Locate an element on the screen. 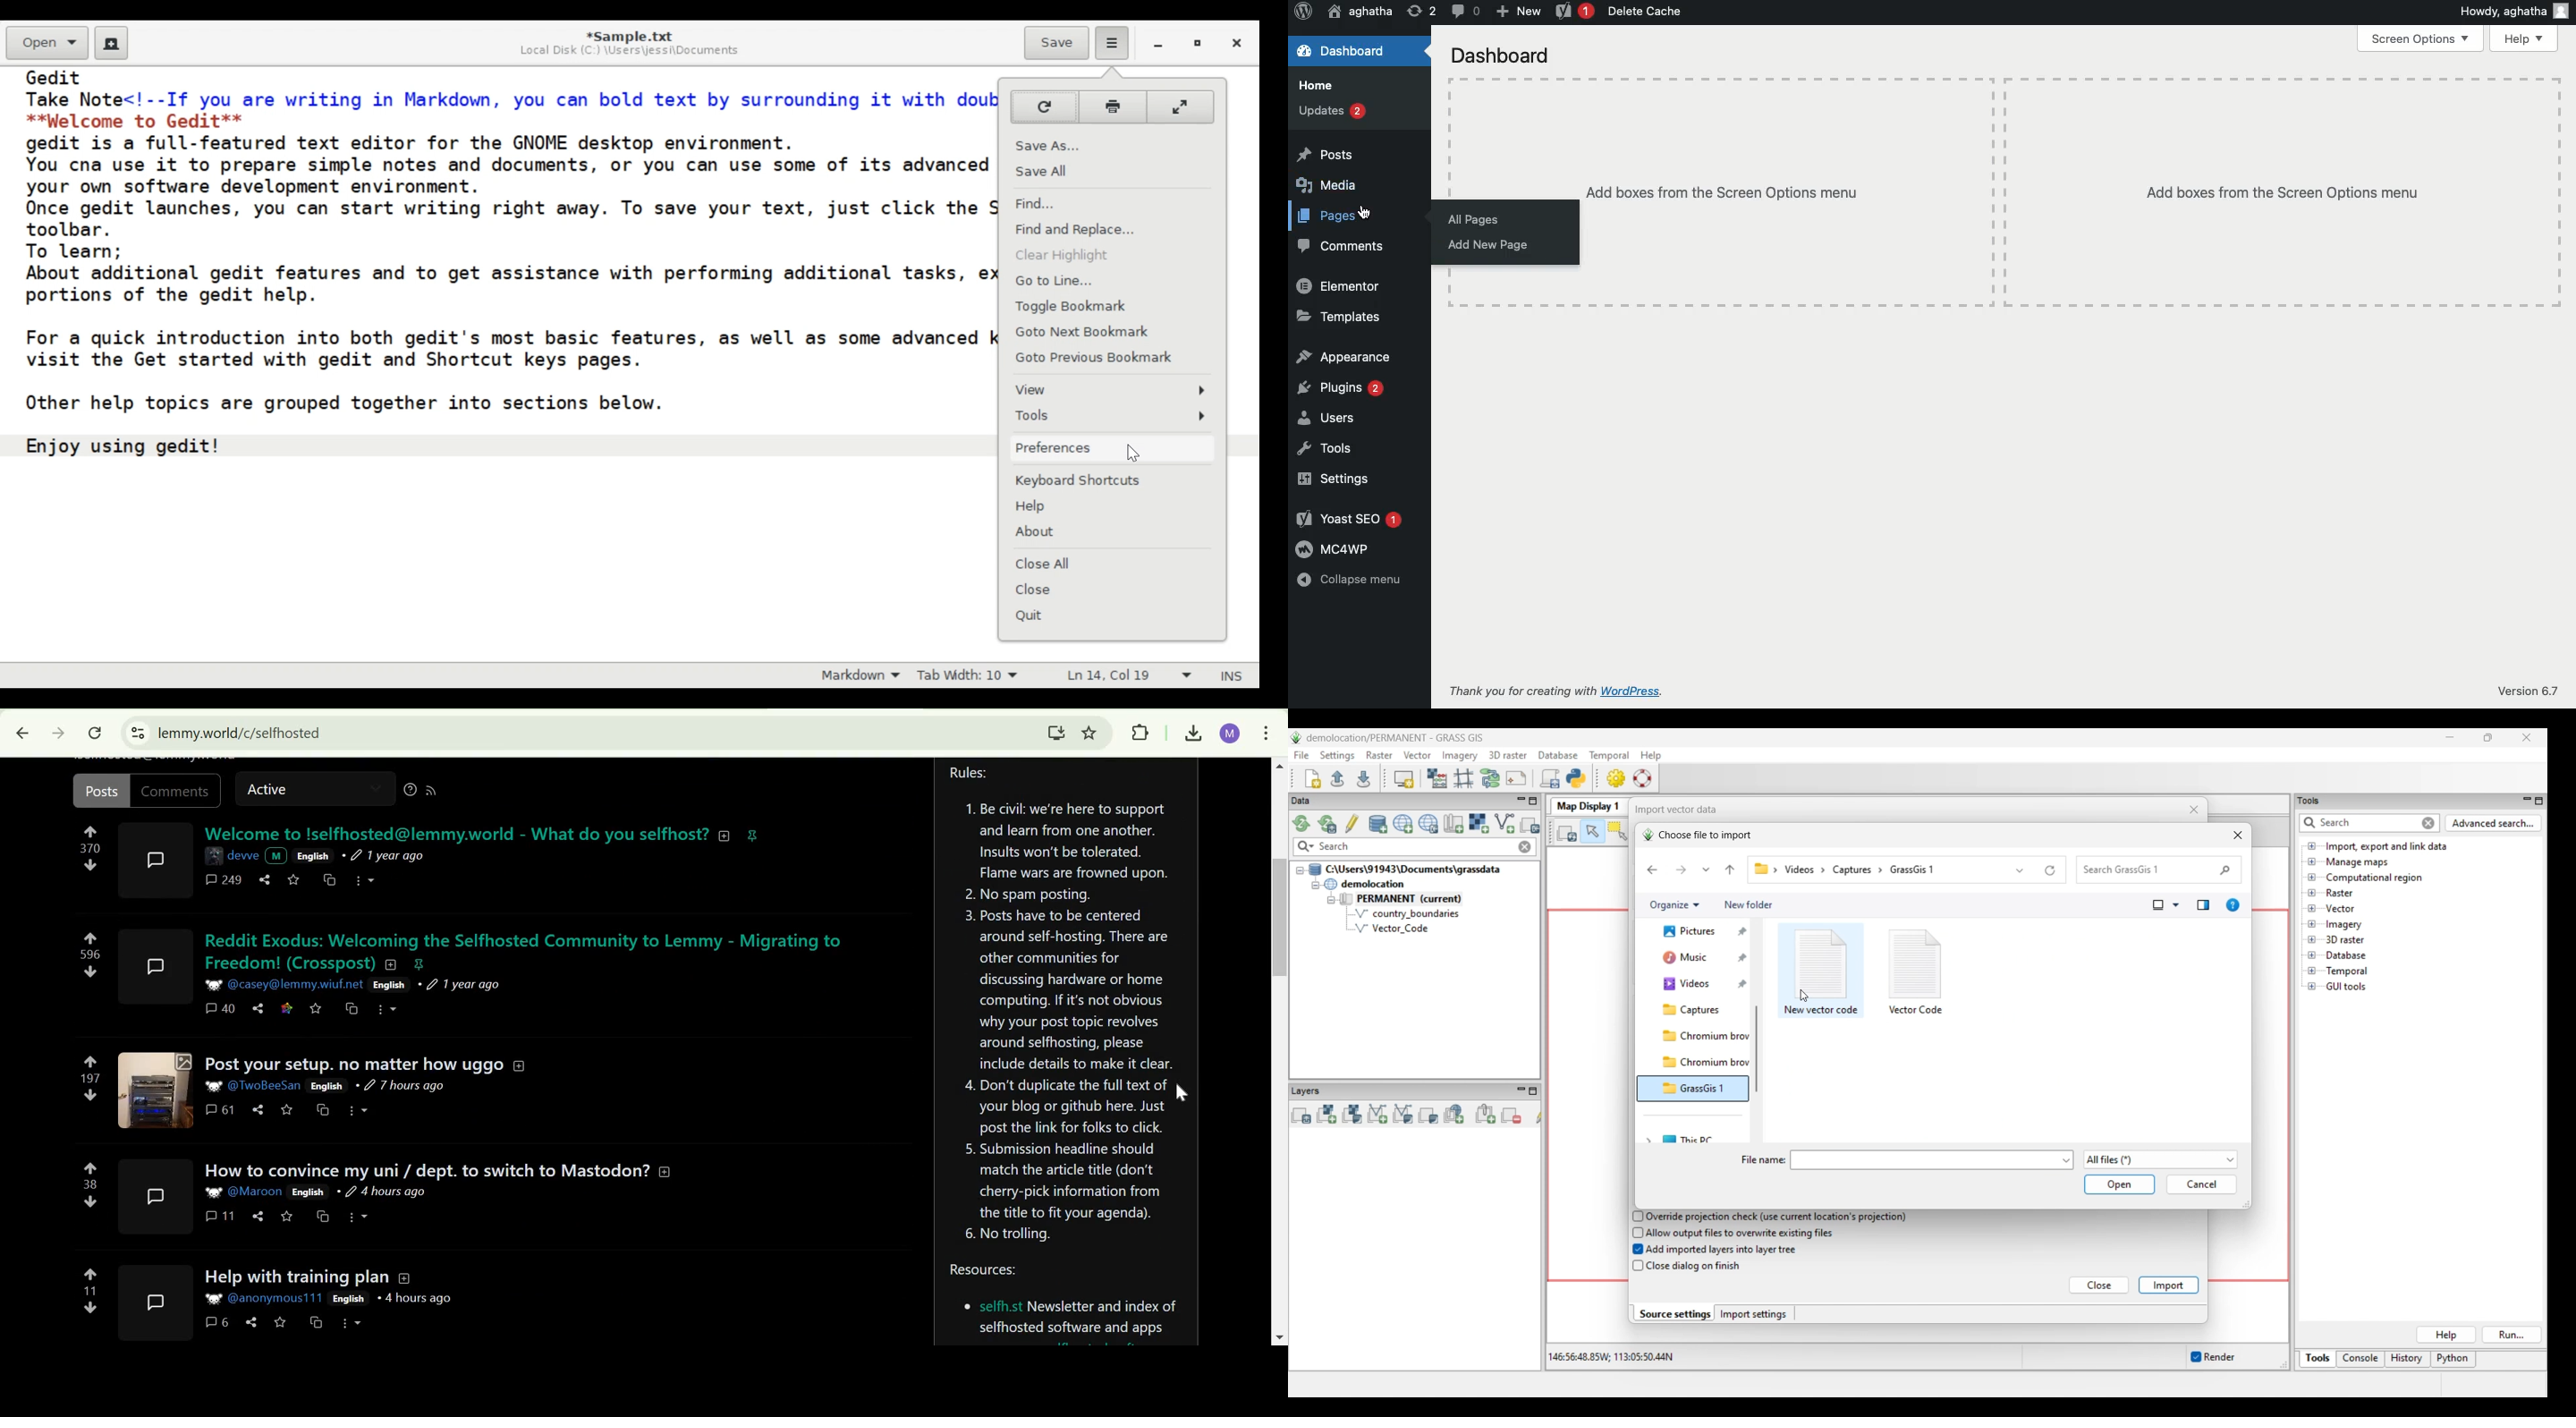 This screenshot has width=2576, height=1428. Yoast is located at coordinates (1349, 520).